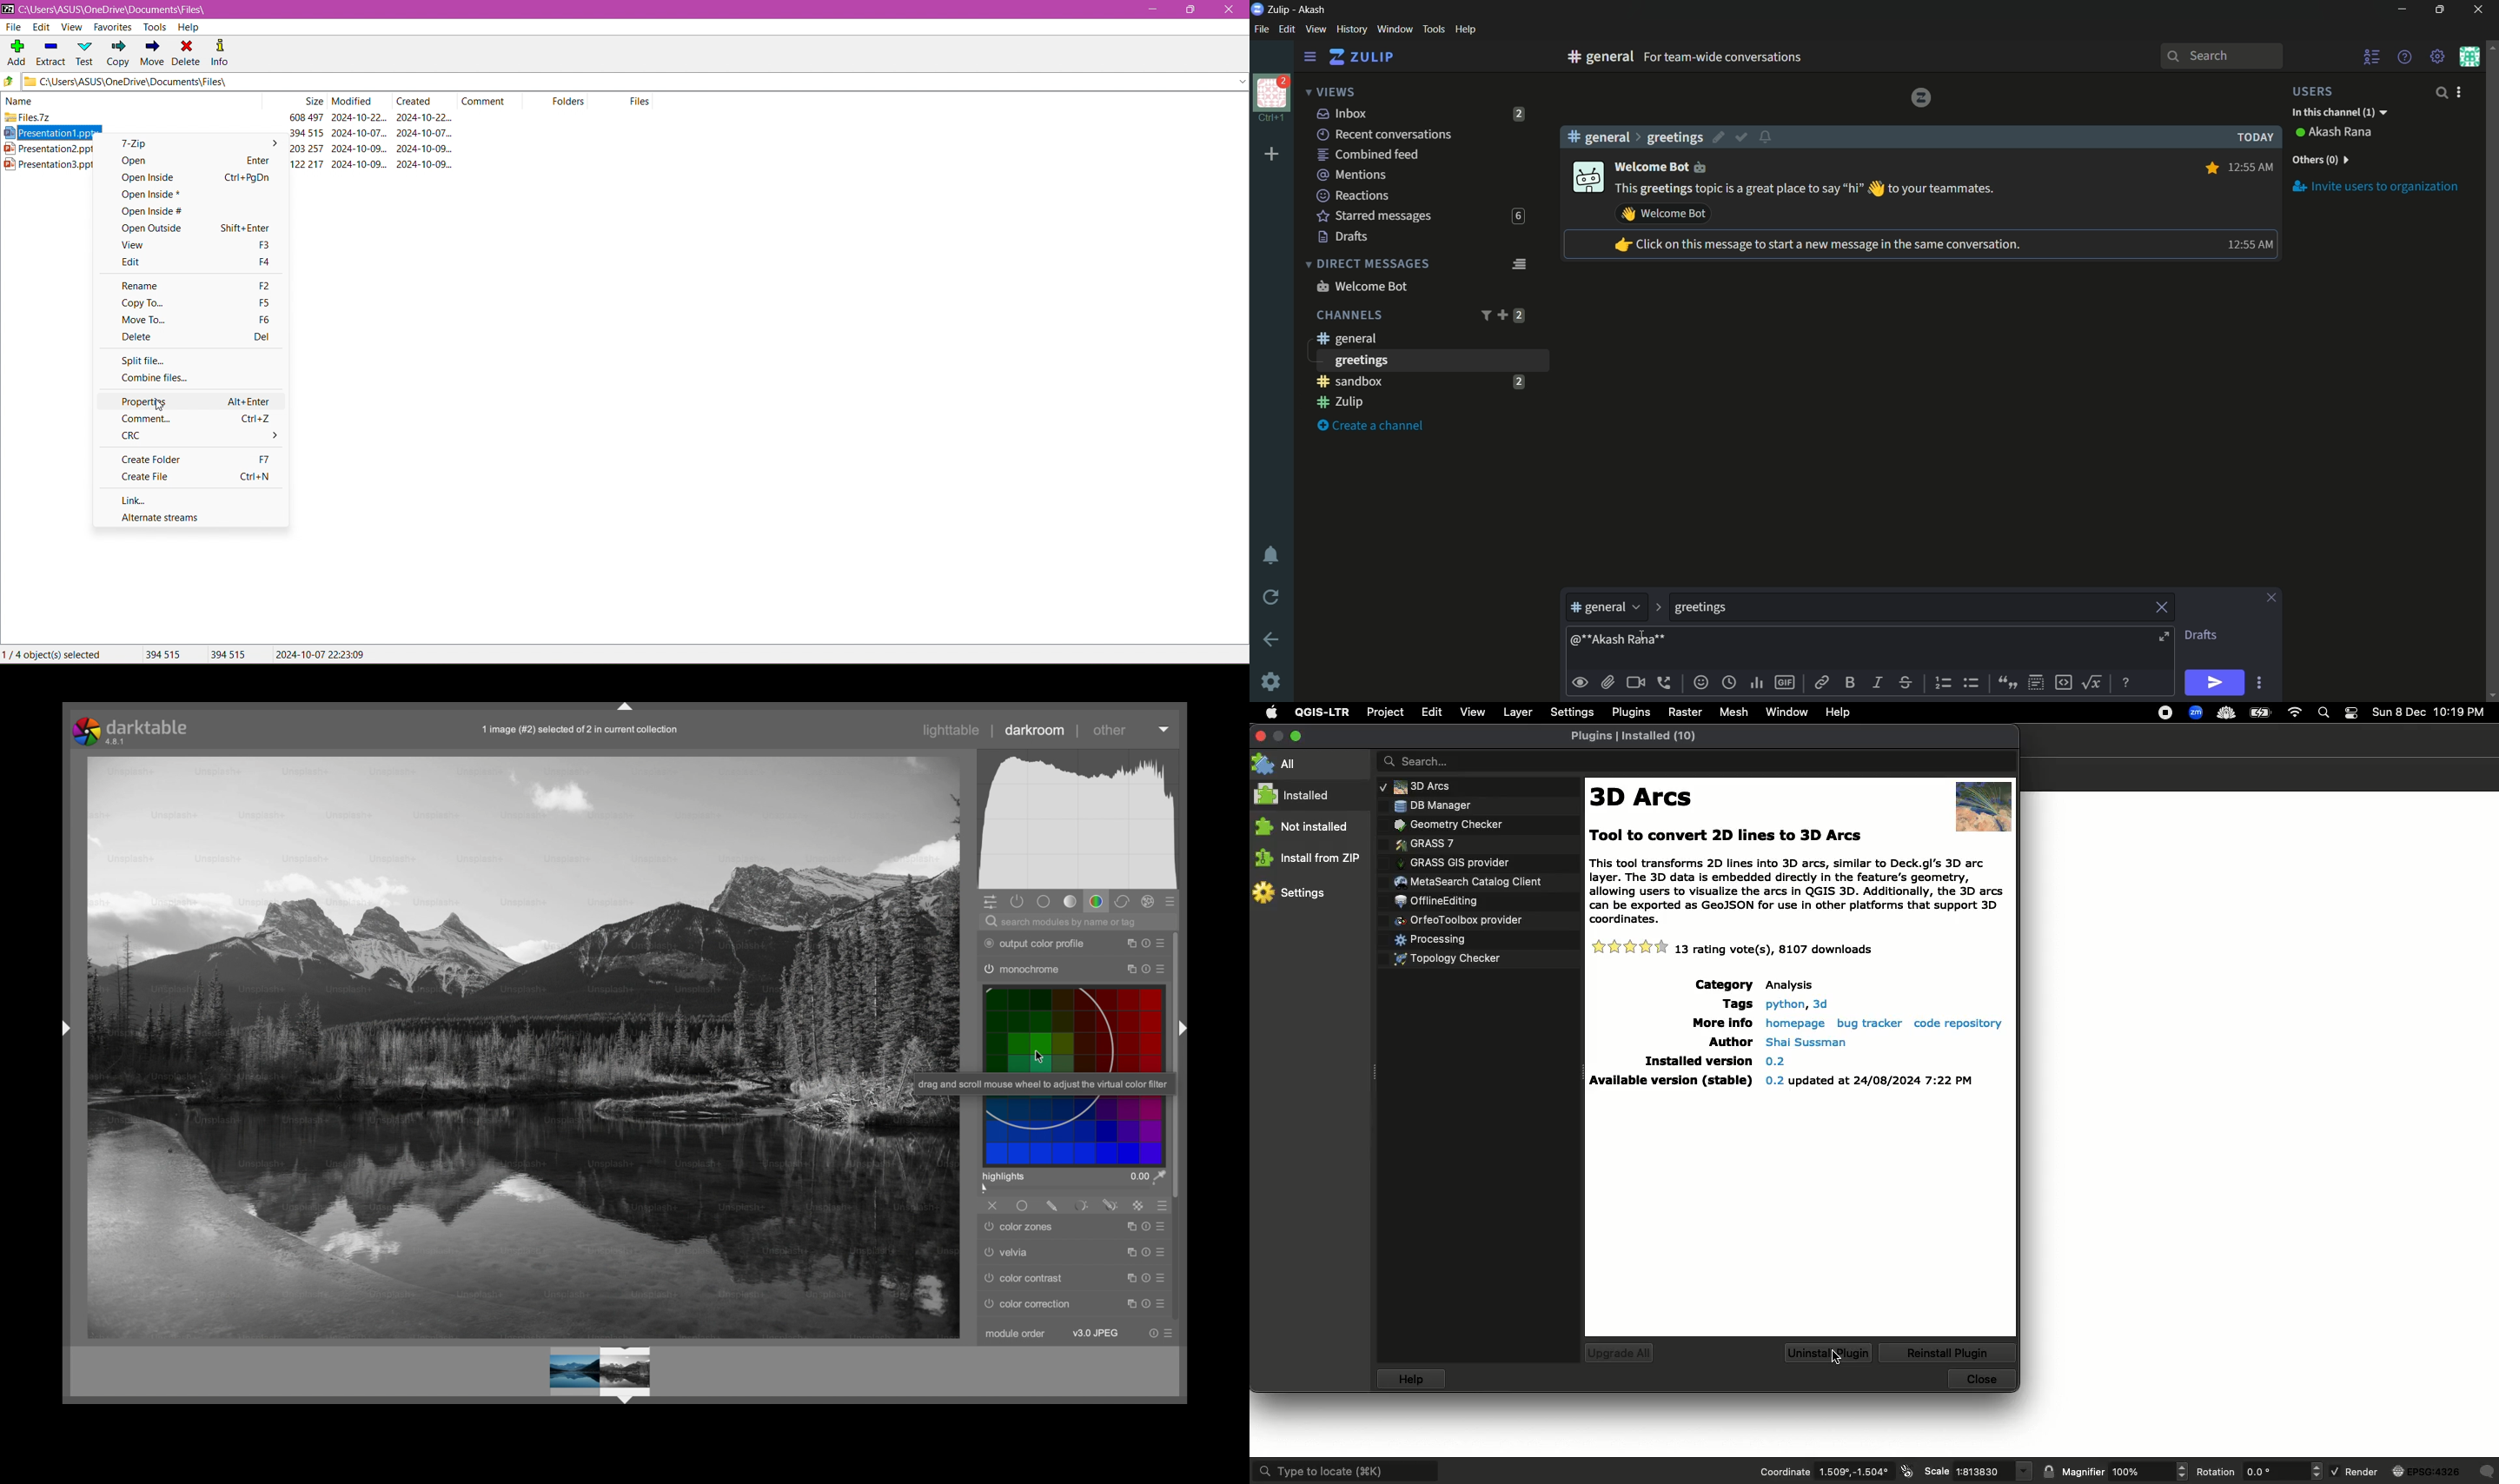 Image resolution: width=2520 pixels, height=1484 pixels. What do you see at coordinates (1164, 1278) in the screenshot?
I see `presets` at bounding box center [1164, 1278].